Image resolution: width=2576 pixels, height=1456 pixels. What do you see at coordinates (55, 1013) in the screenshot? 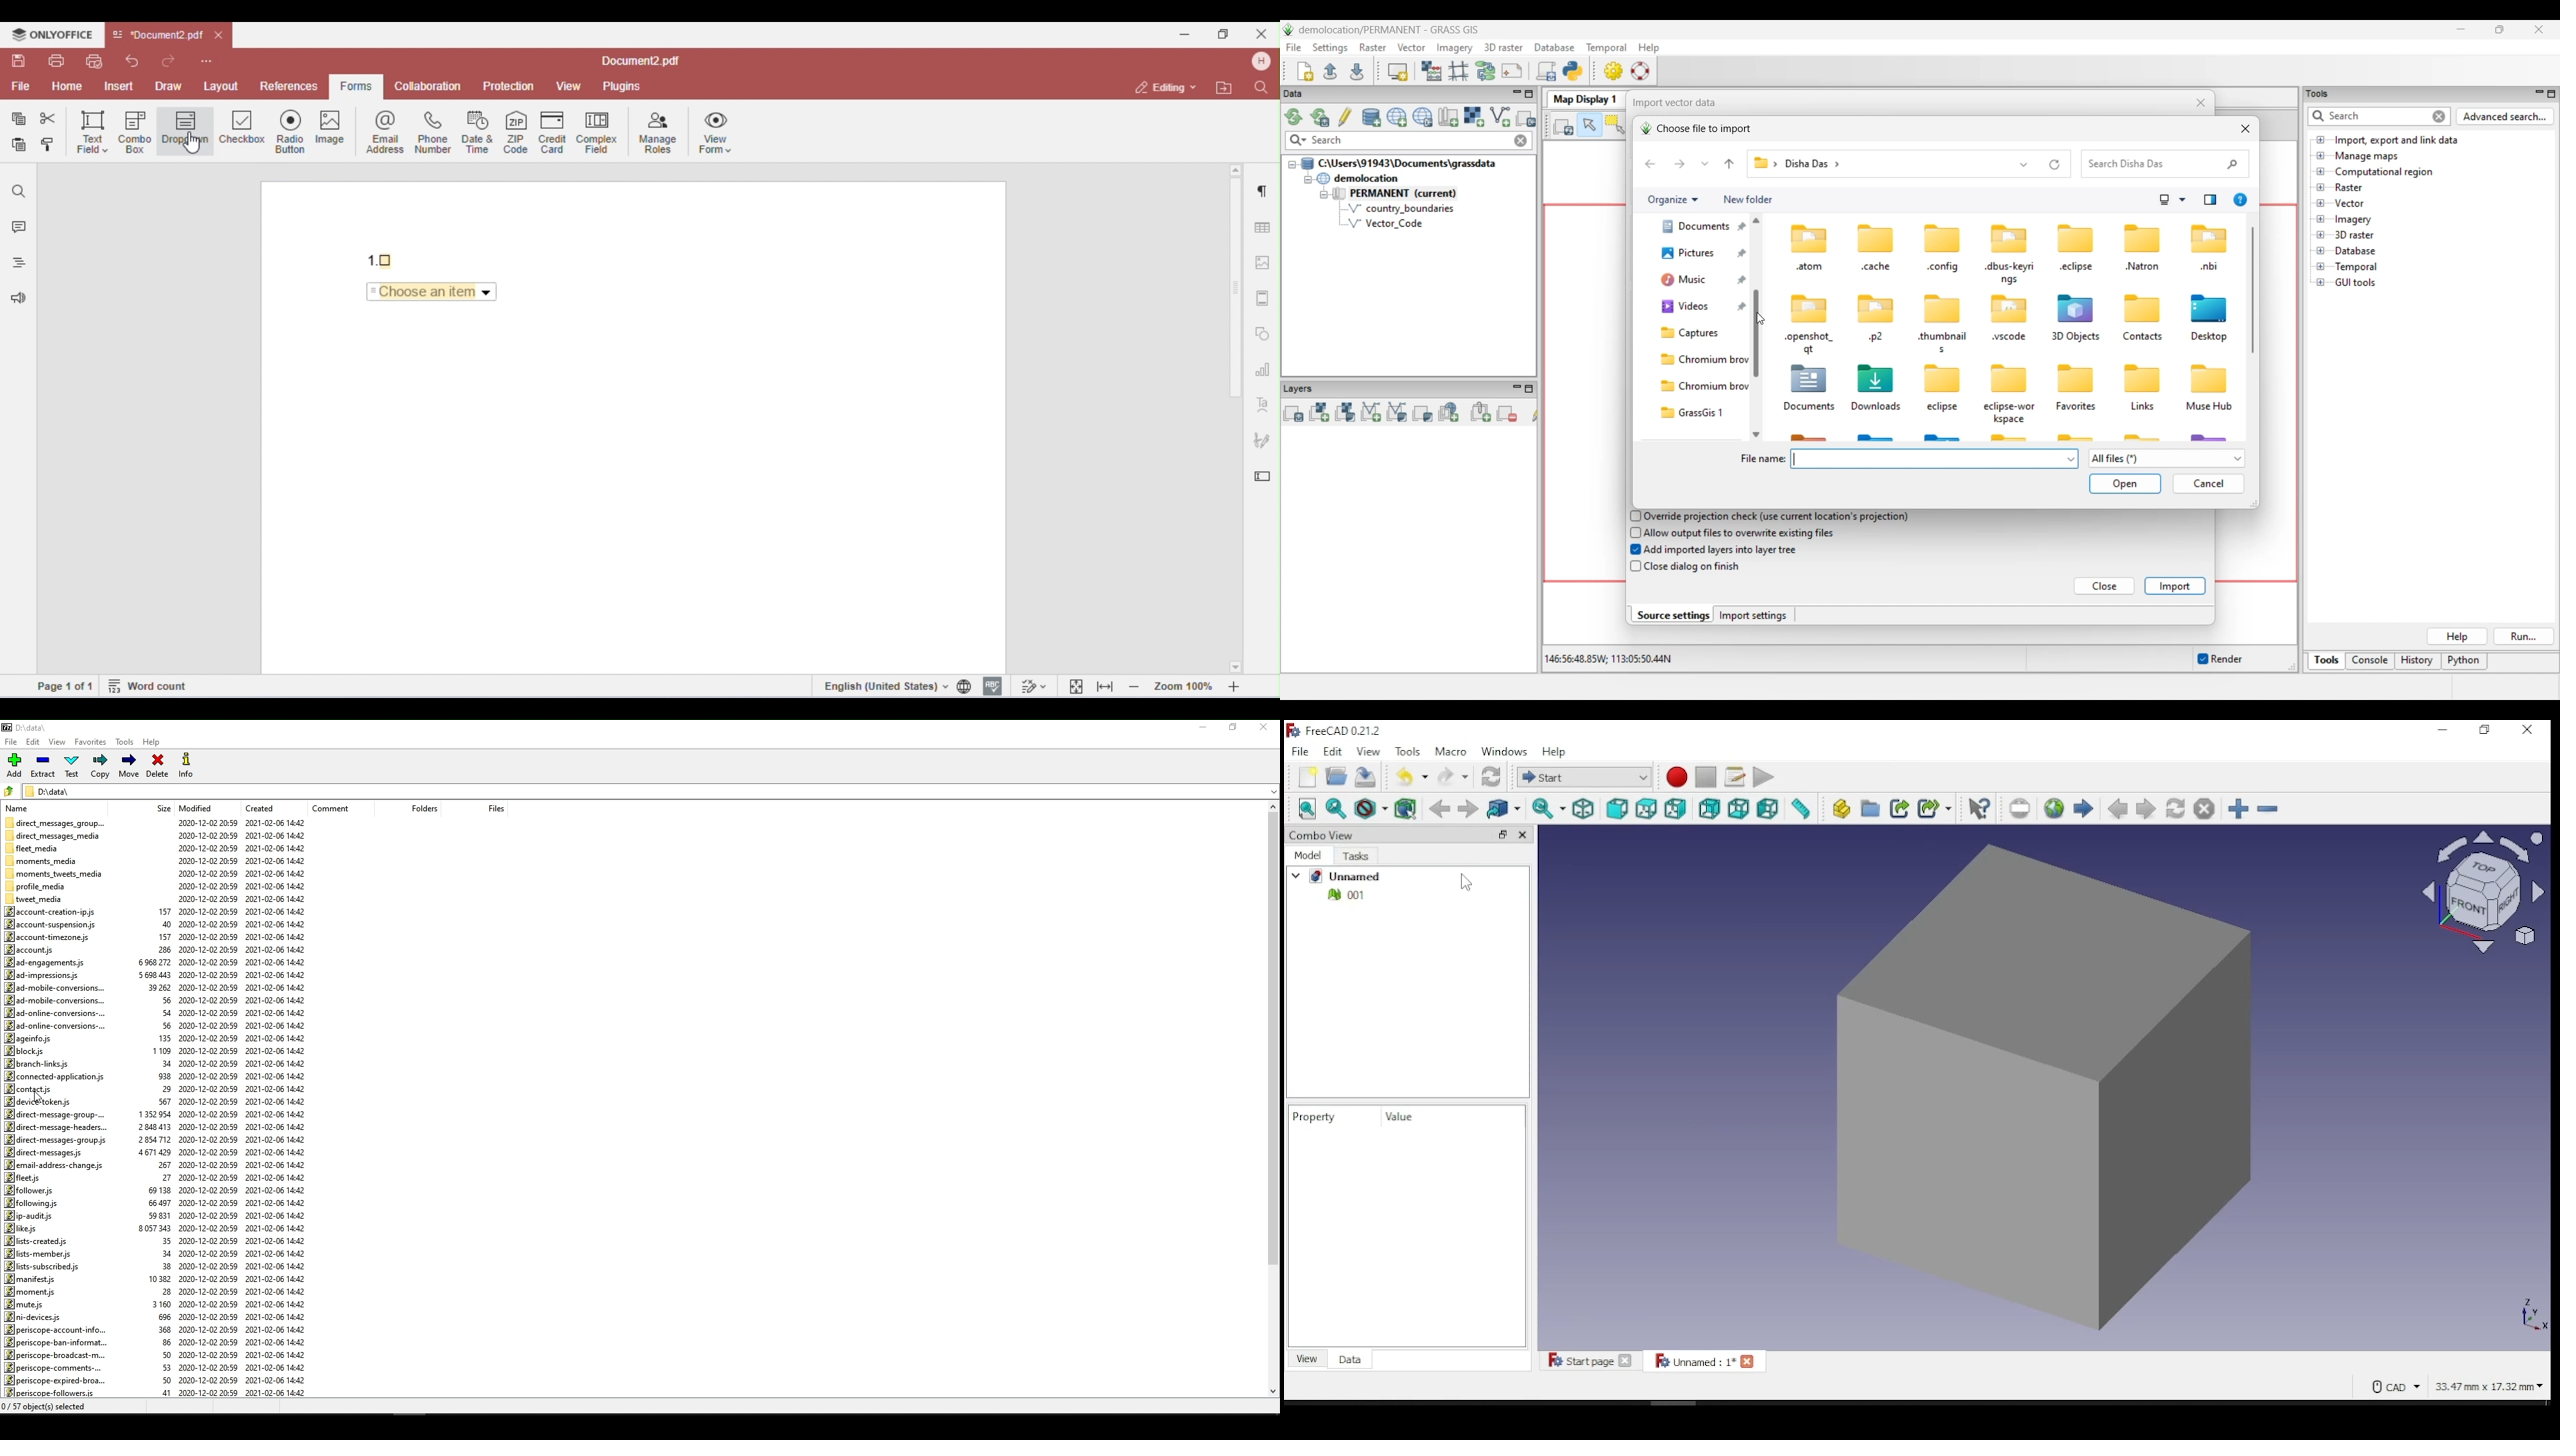
I see `ad-online-conversions` at bounding box center [55, 1013].